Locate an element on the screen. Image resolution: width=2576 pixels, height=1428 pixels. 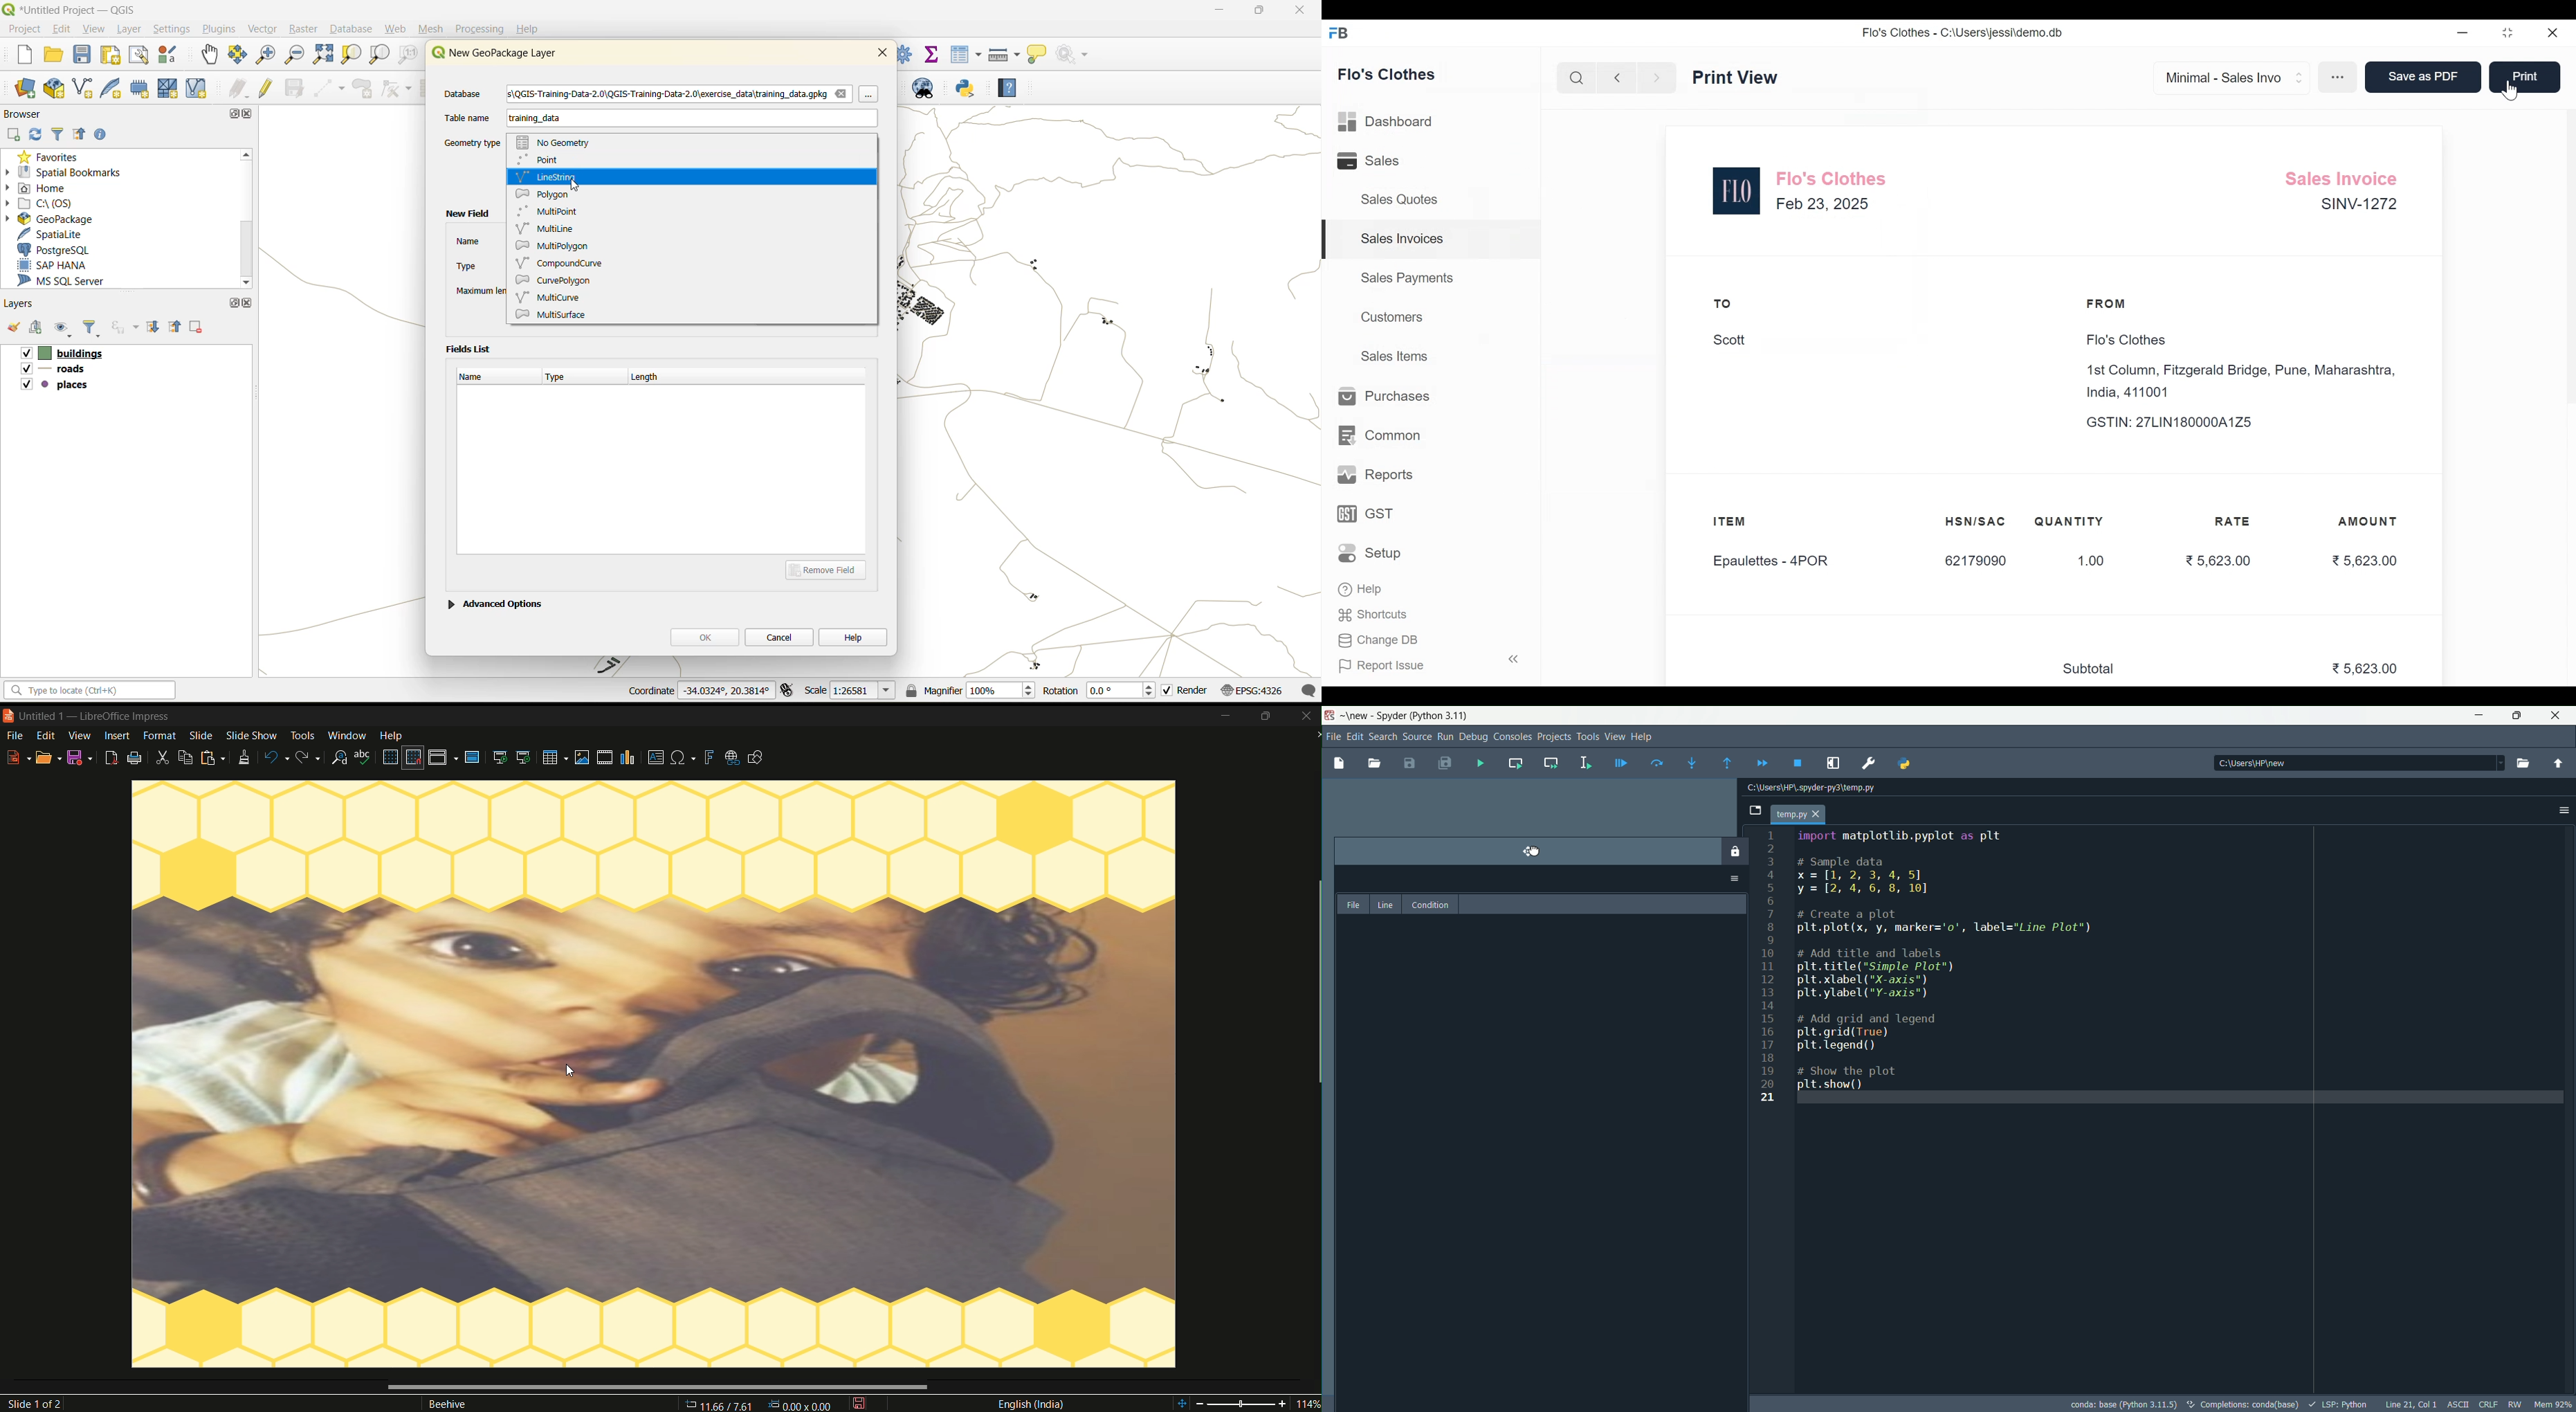
stop debugging  is located at coordinates (1799, 764).